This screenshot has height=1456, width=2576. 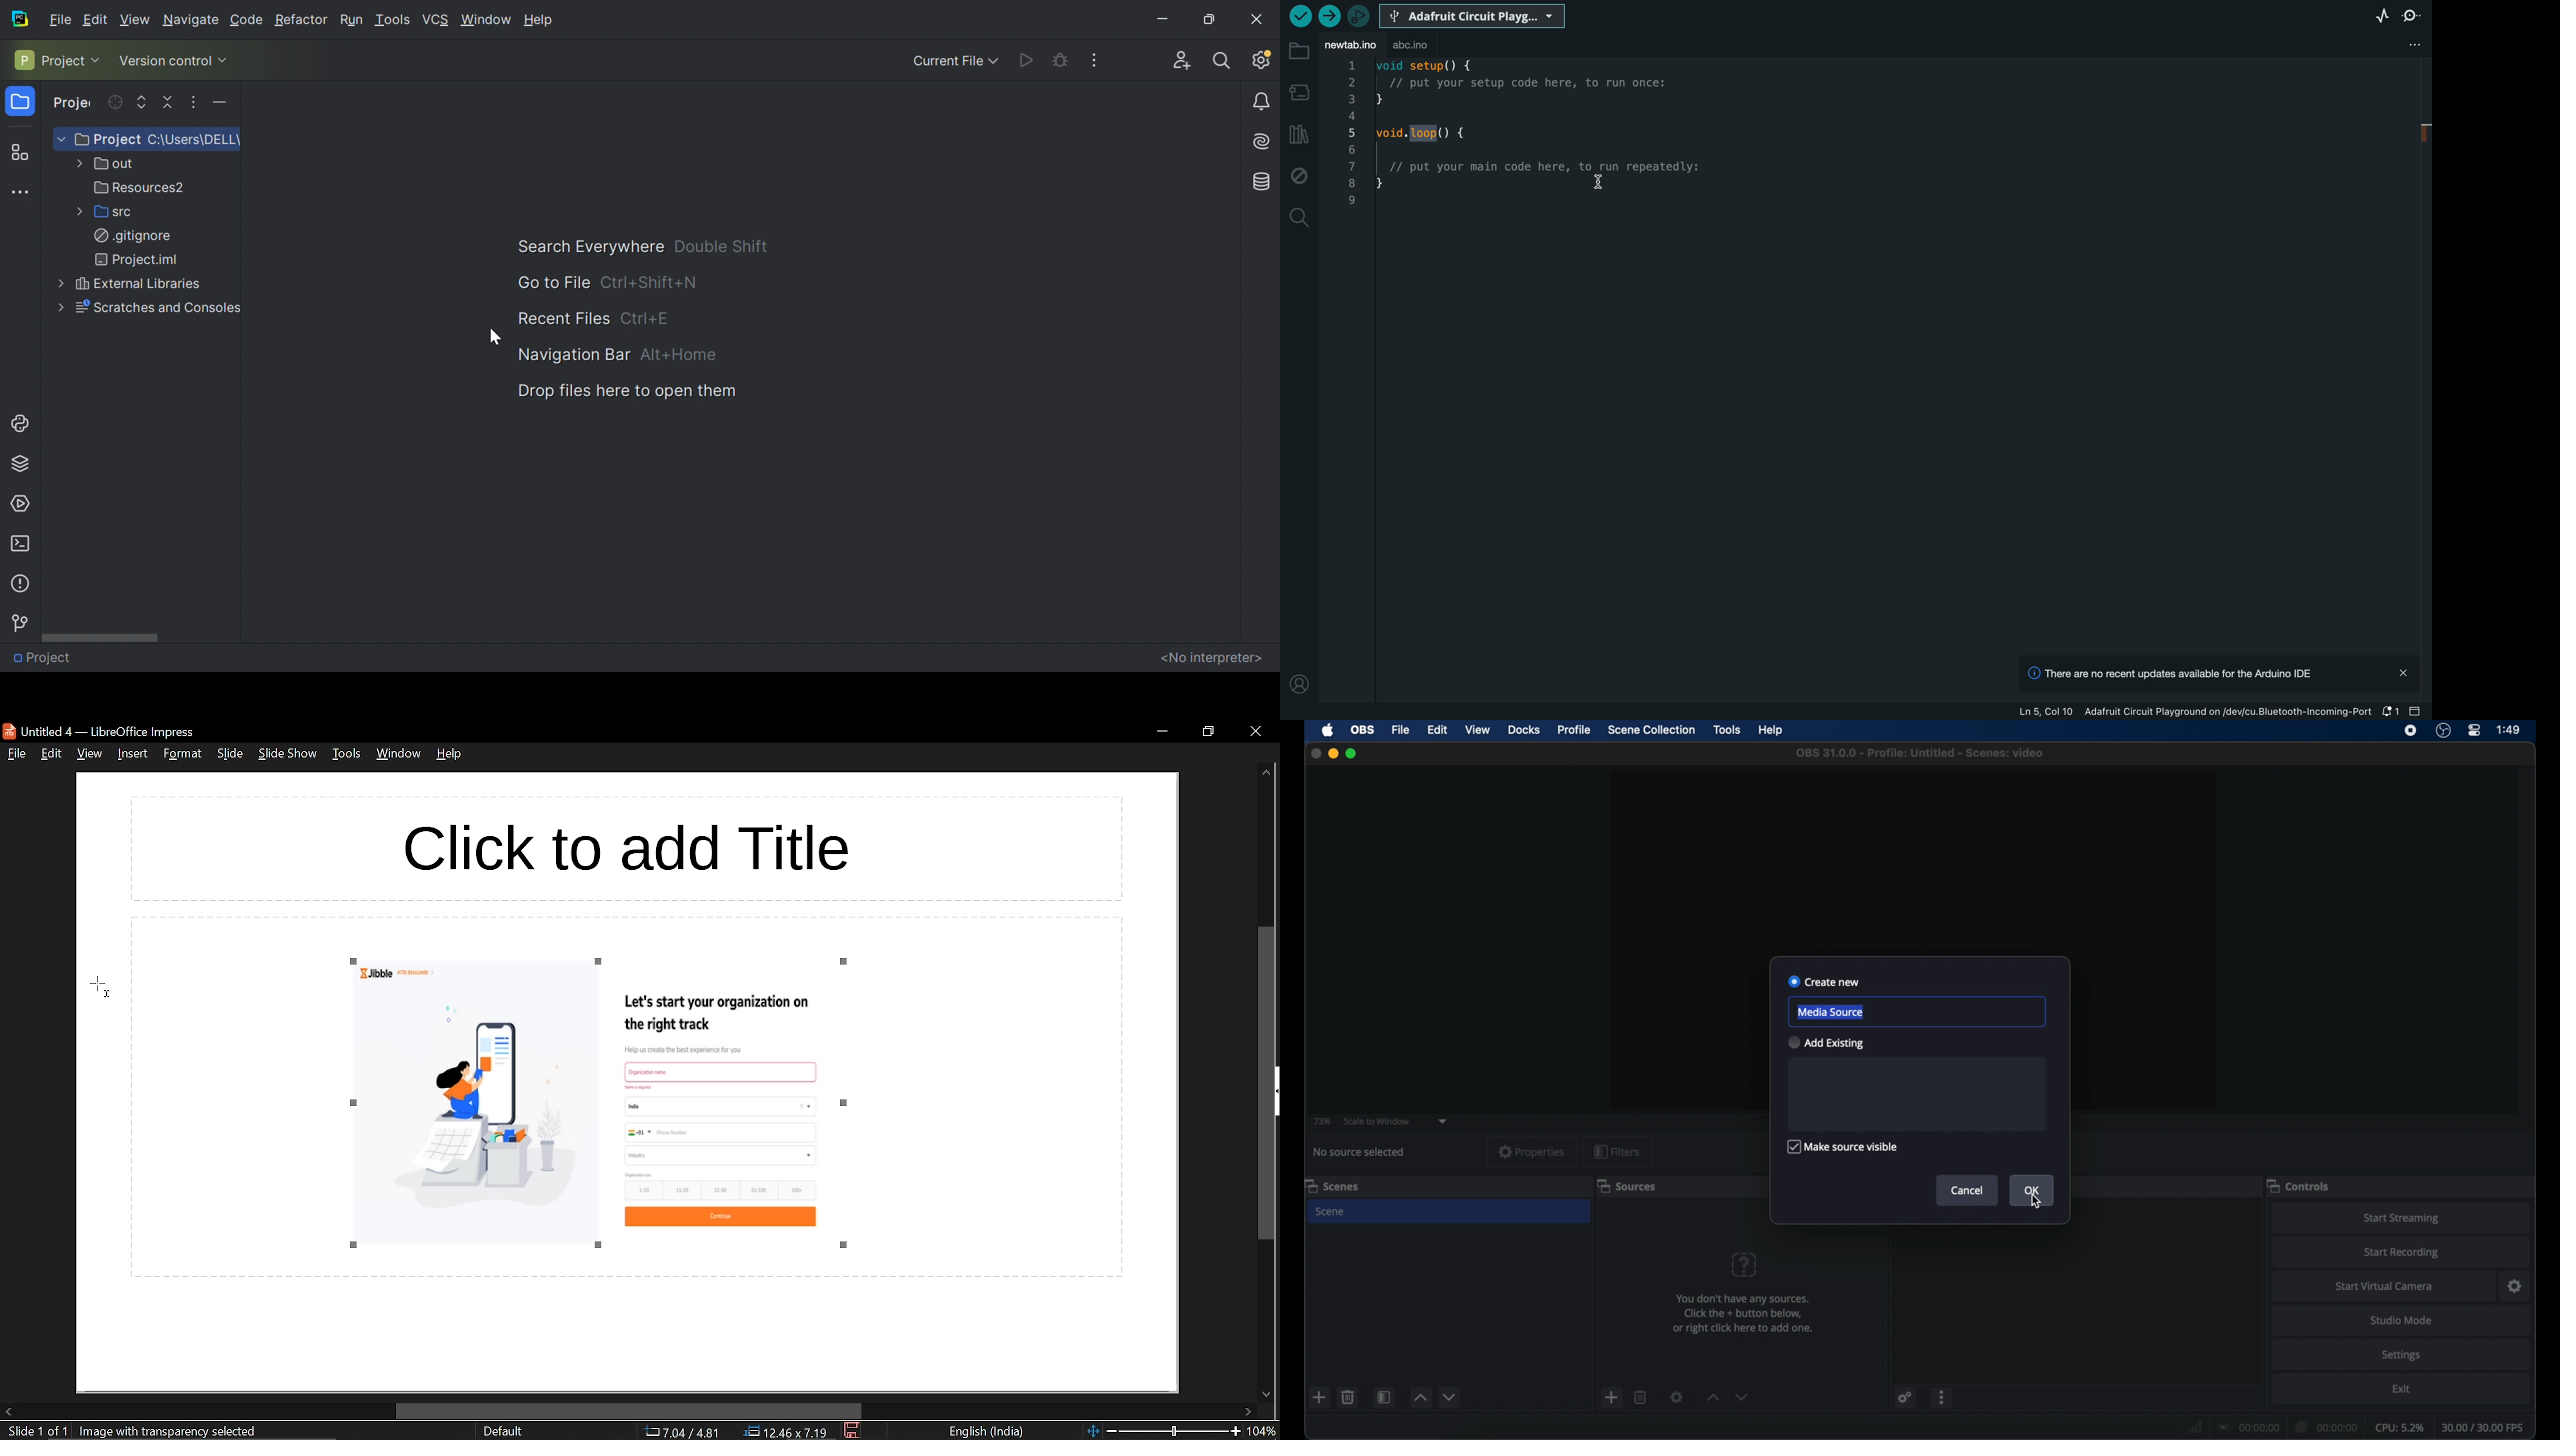 I want to click on more options, so click(x=1943, y=1397).